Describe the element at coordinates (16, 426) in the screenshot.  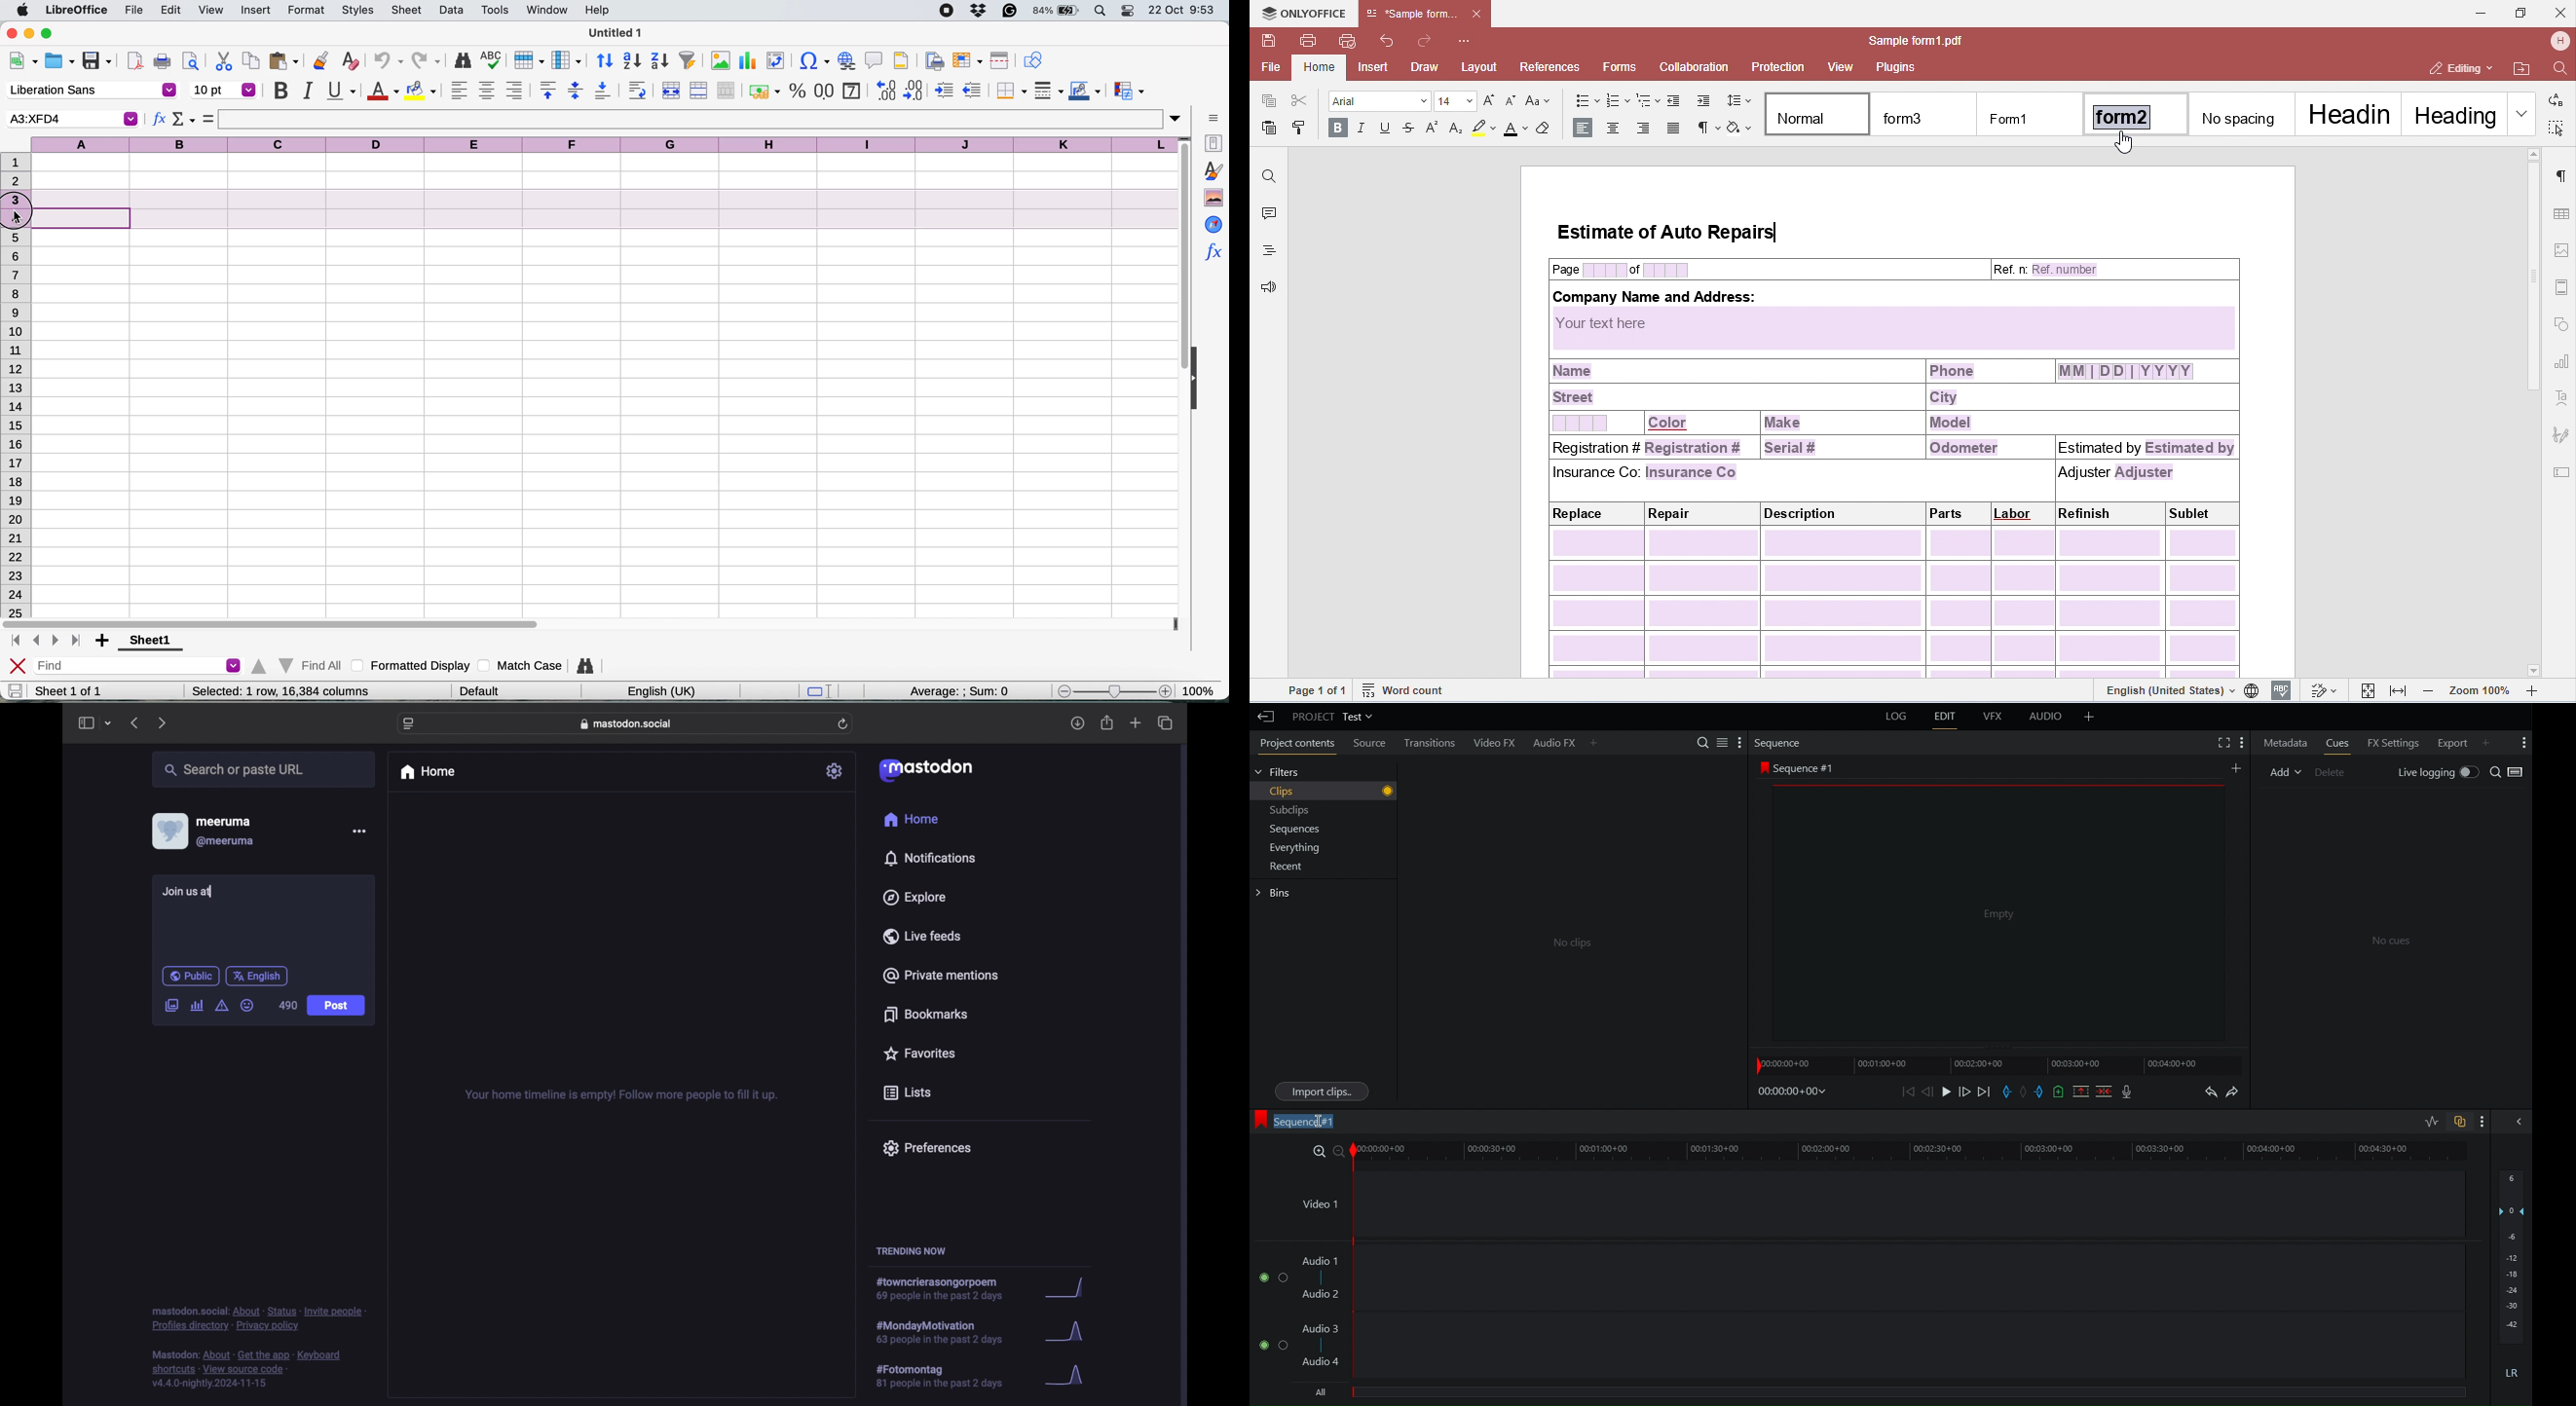
I see `rows` at that location.